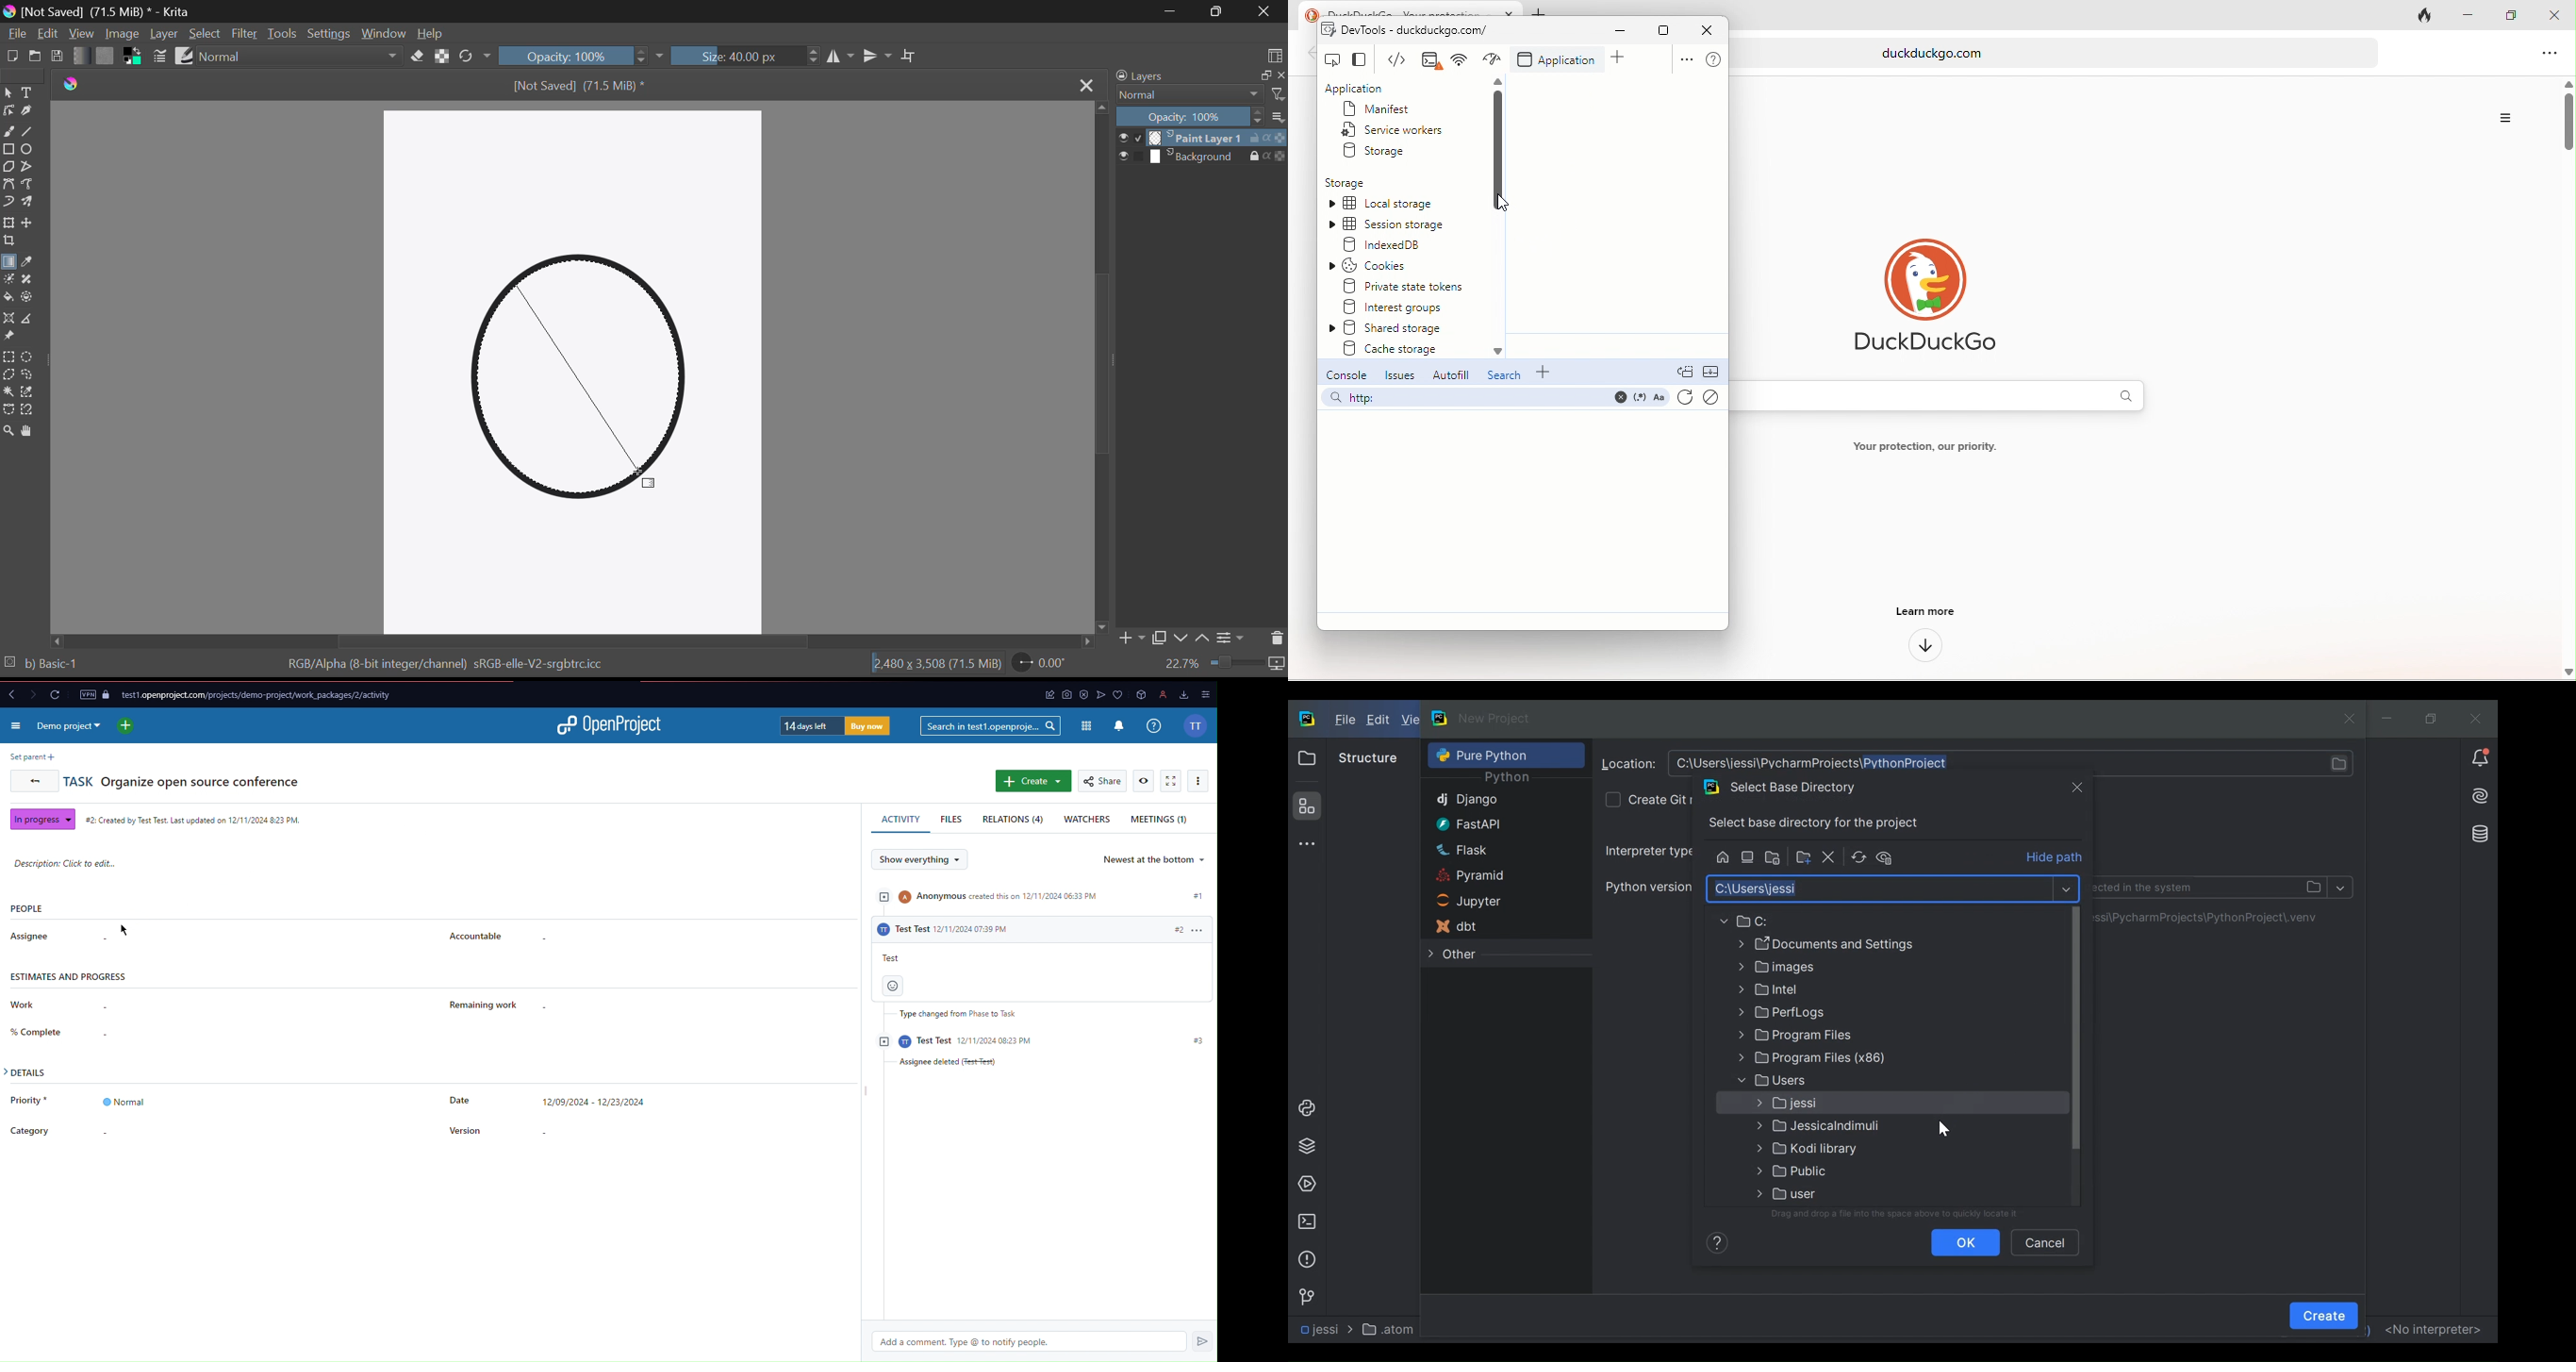 The width and height of the screenshot is (2576, 1372). Describe the element at coordinates (1278, 117) in the screenshot. I see `more` at that location.